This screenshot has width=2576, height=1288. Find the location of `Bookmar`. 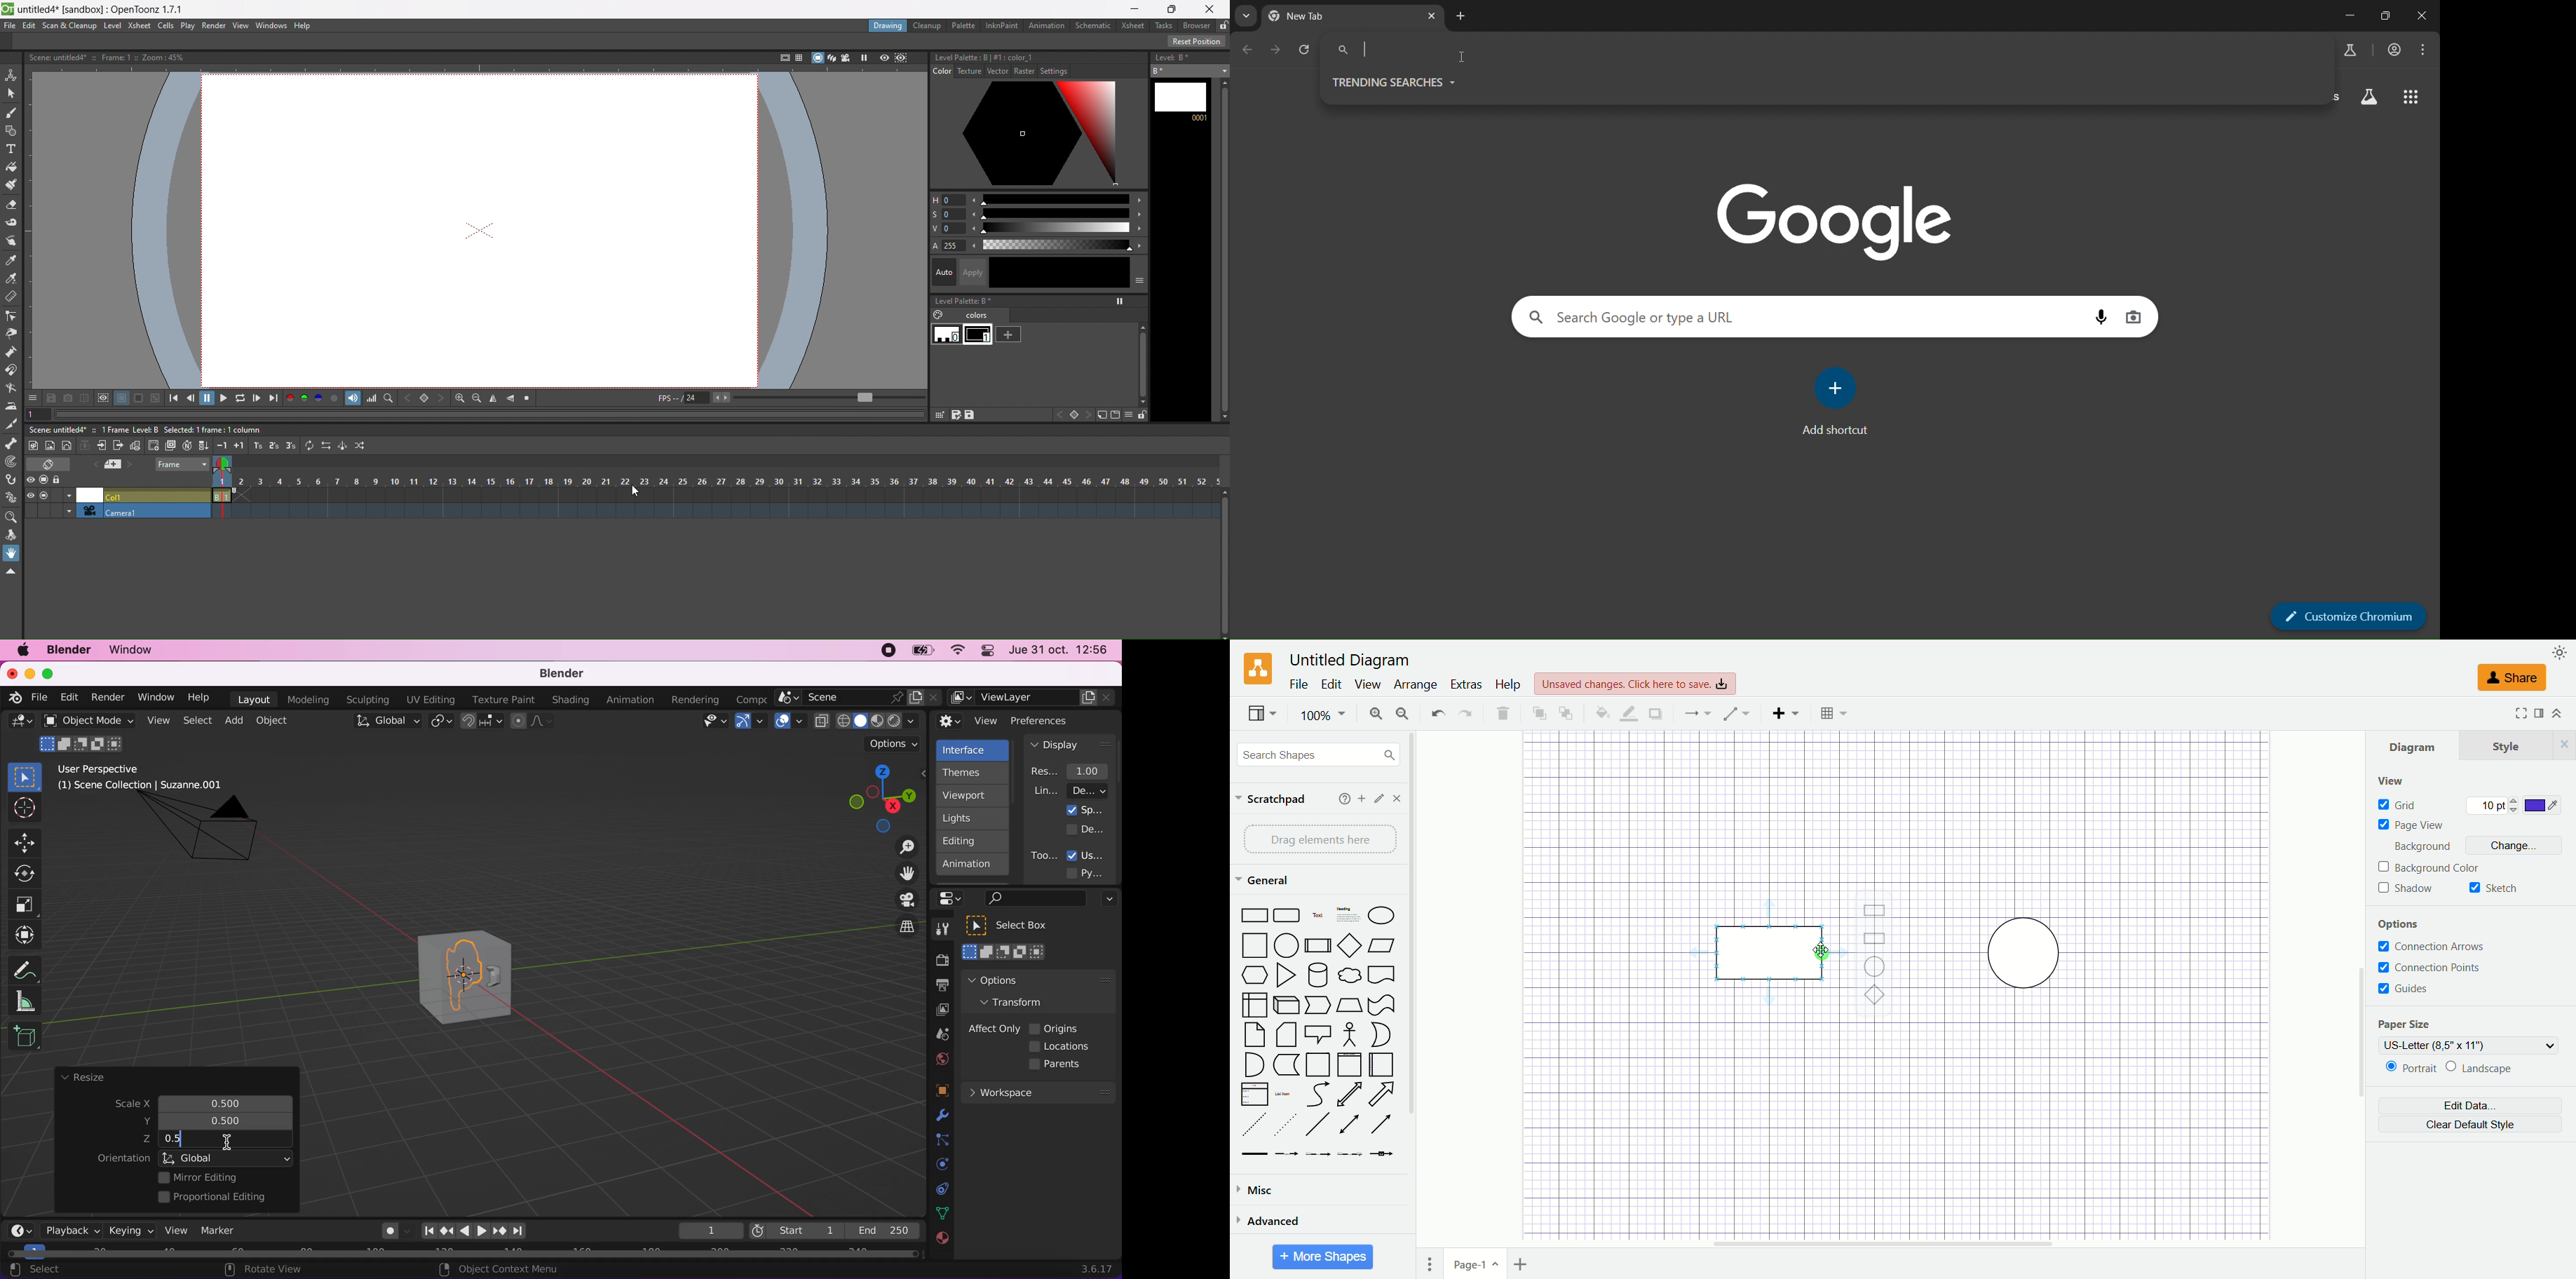

Bookmar is located at coordinates (1383, 977).